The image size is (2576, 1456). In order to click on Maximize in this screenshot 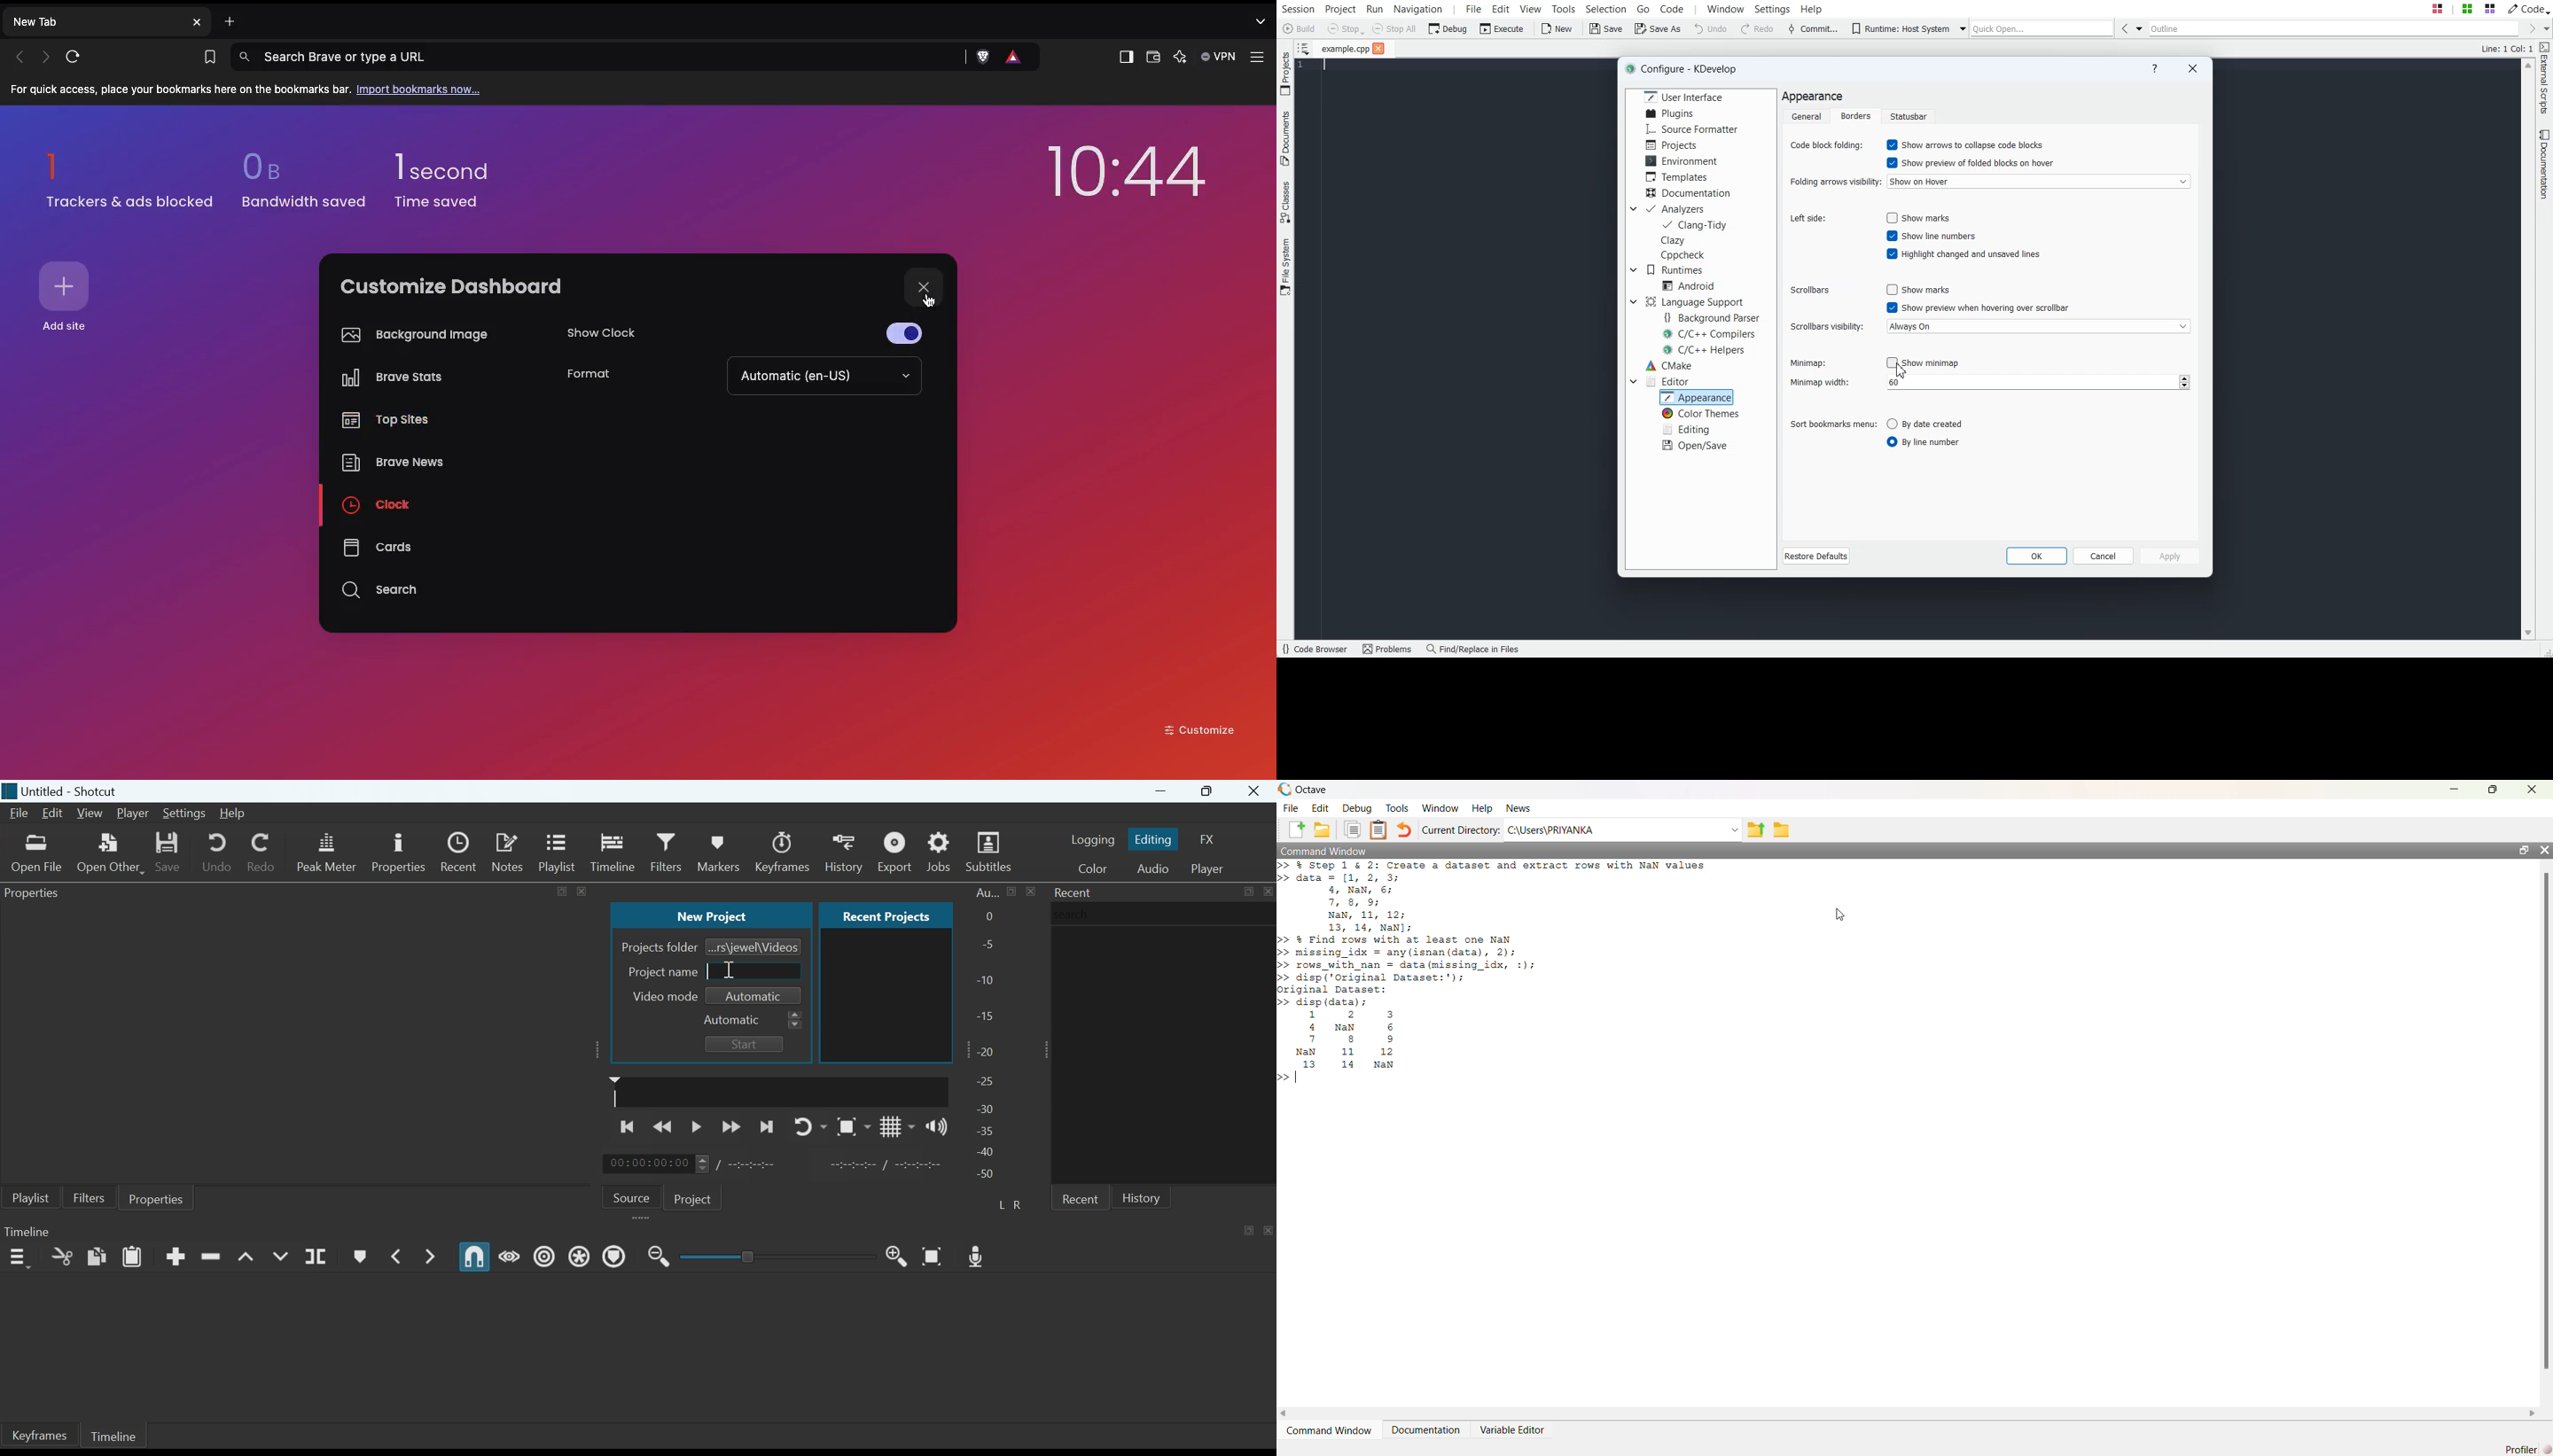, I will do `click(1012, 891)`.